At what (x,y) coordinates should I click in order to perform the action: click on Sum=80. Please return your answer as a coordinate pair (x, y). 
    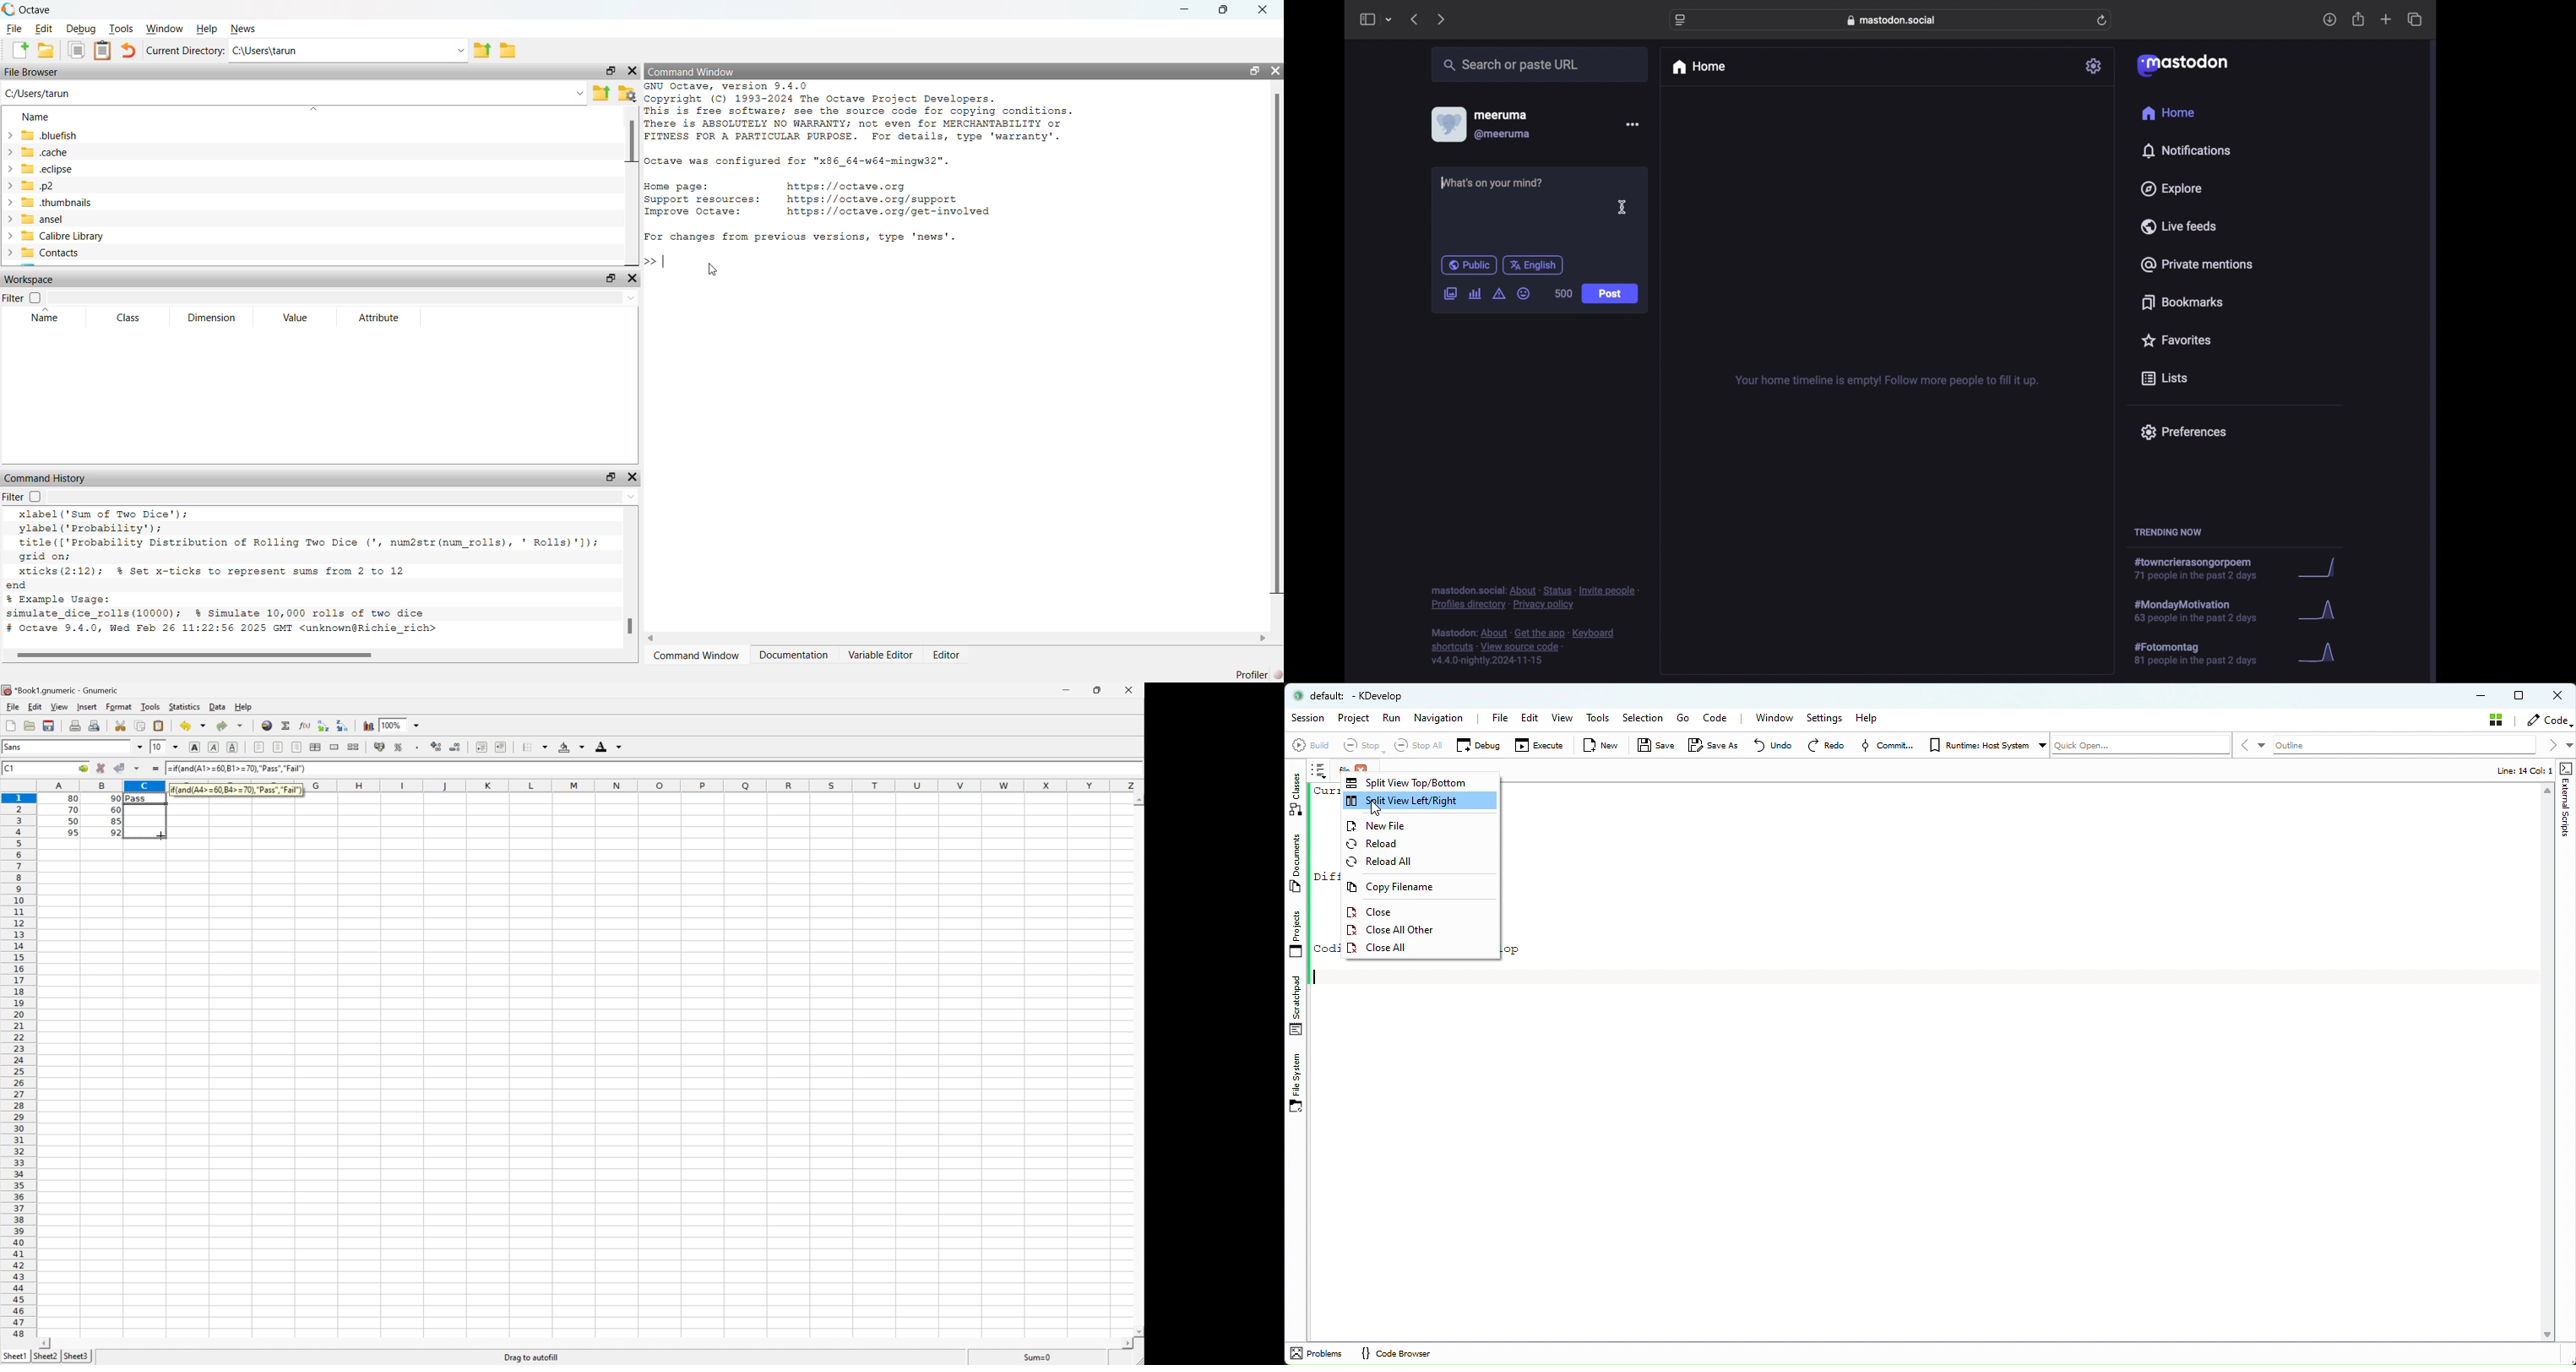
    Looking at the image, I should click on (1037, 1357).